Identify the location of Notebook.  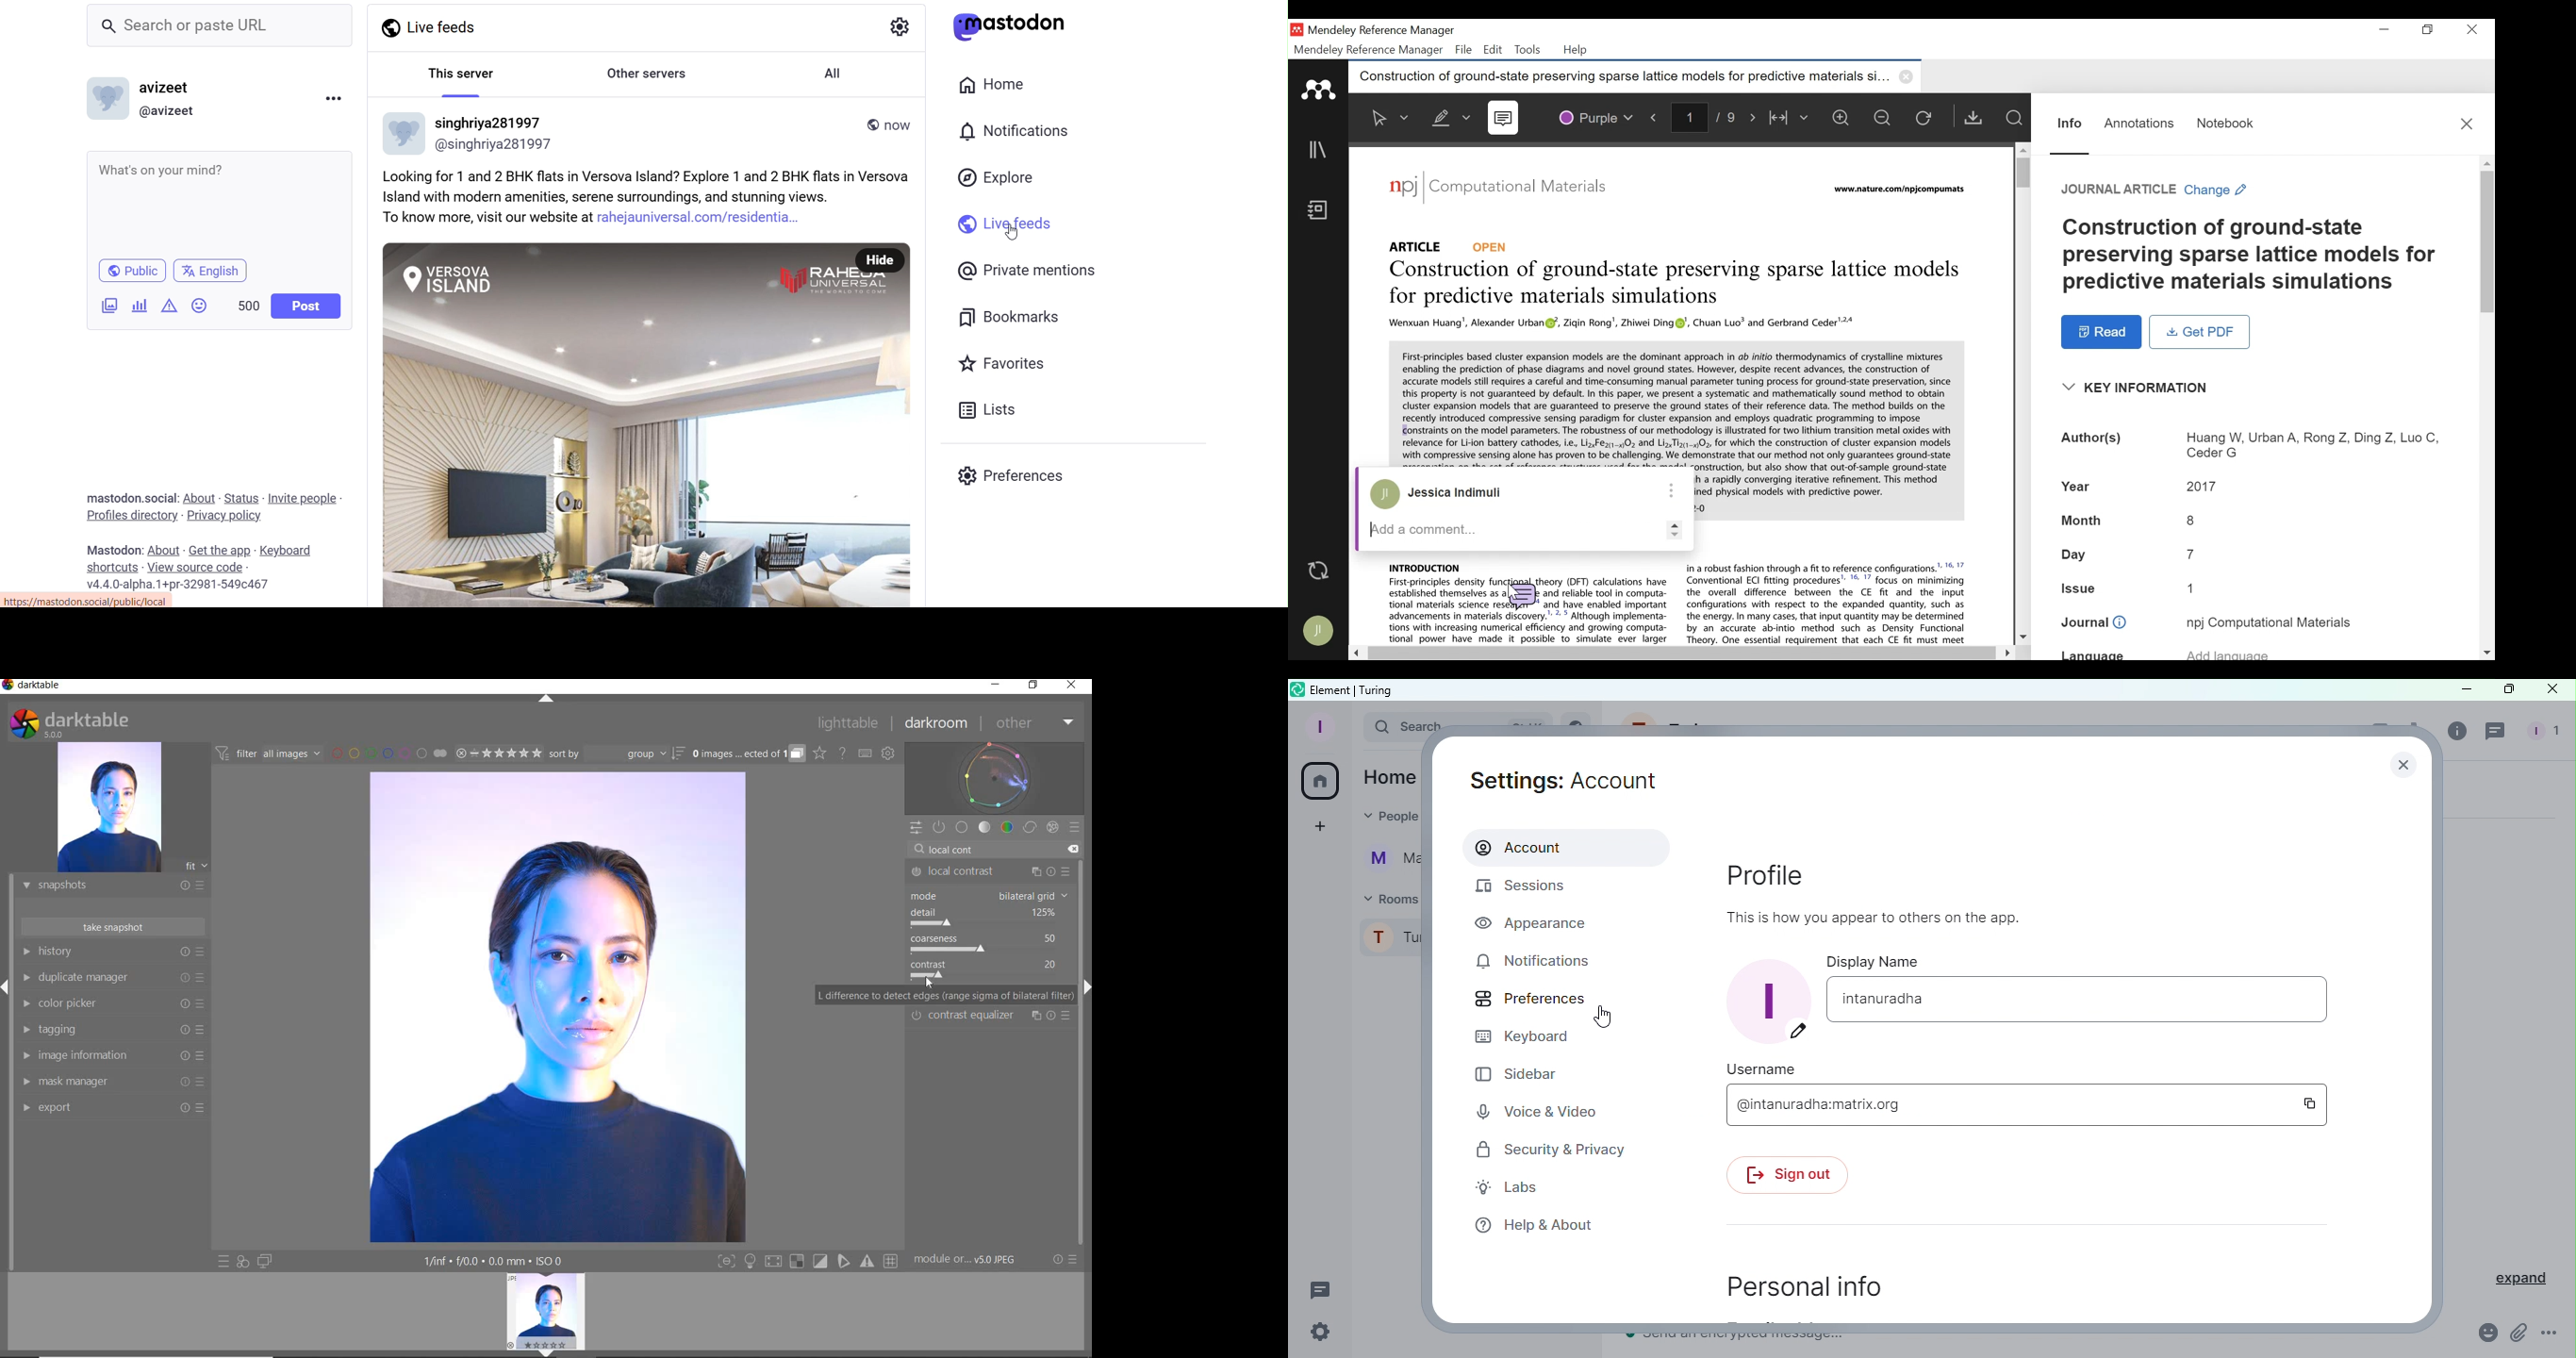
(1320, 211).